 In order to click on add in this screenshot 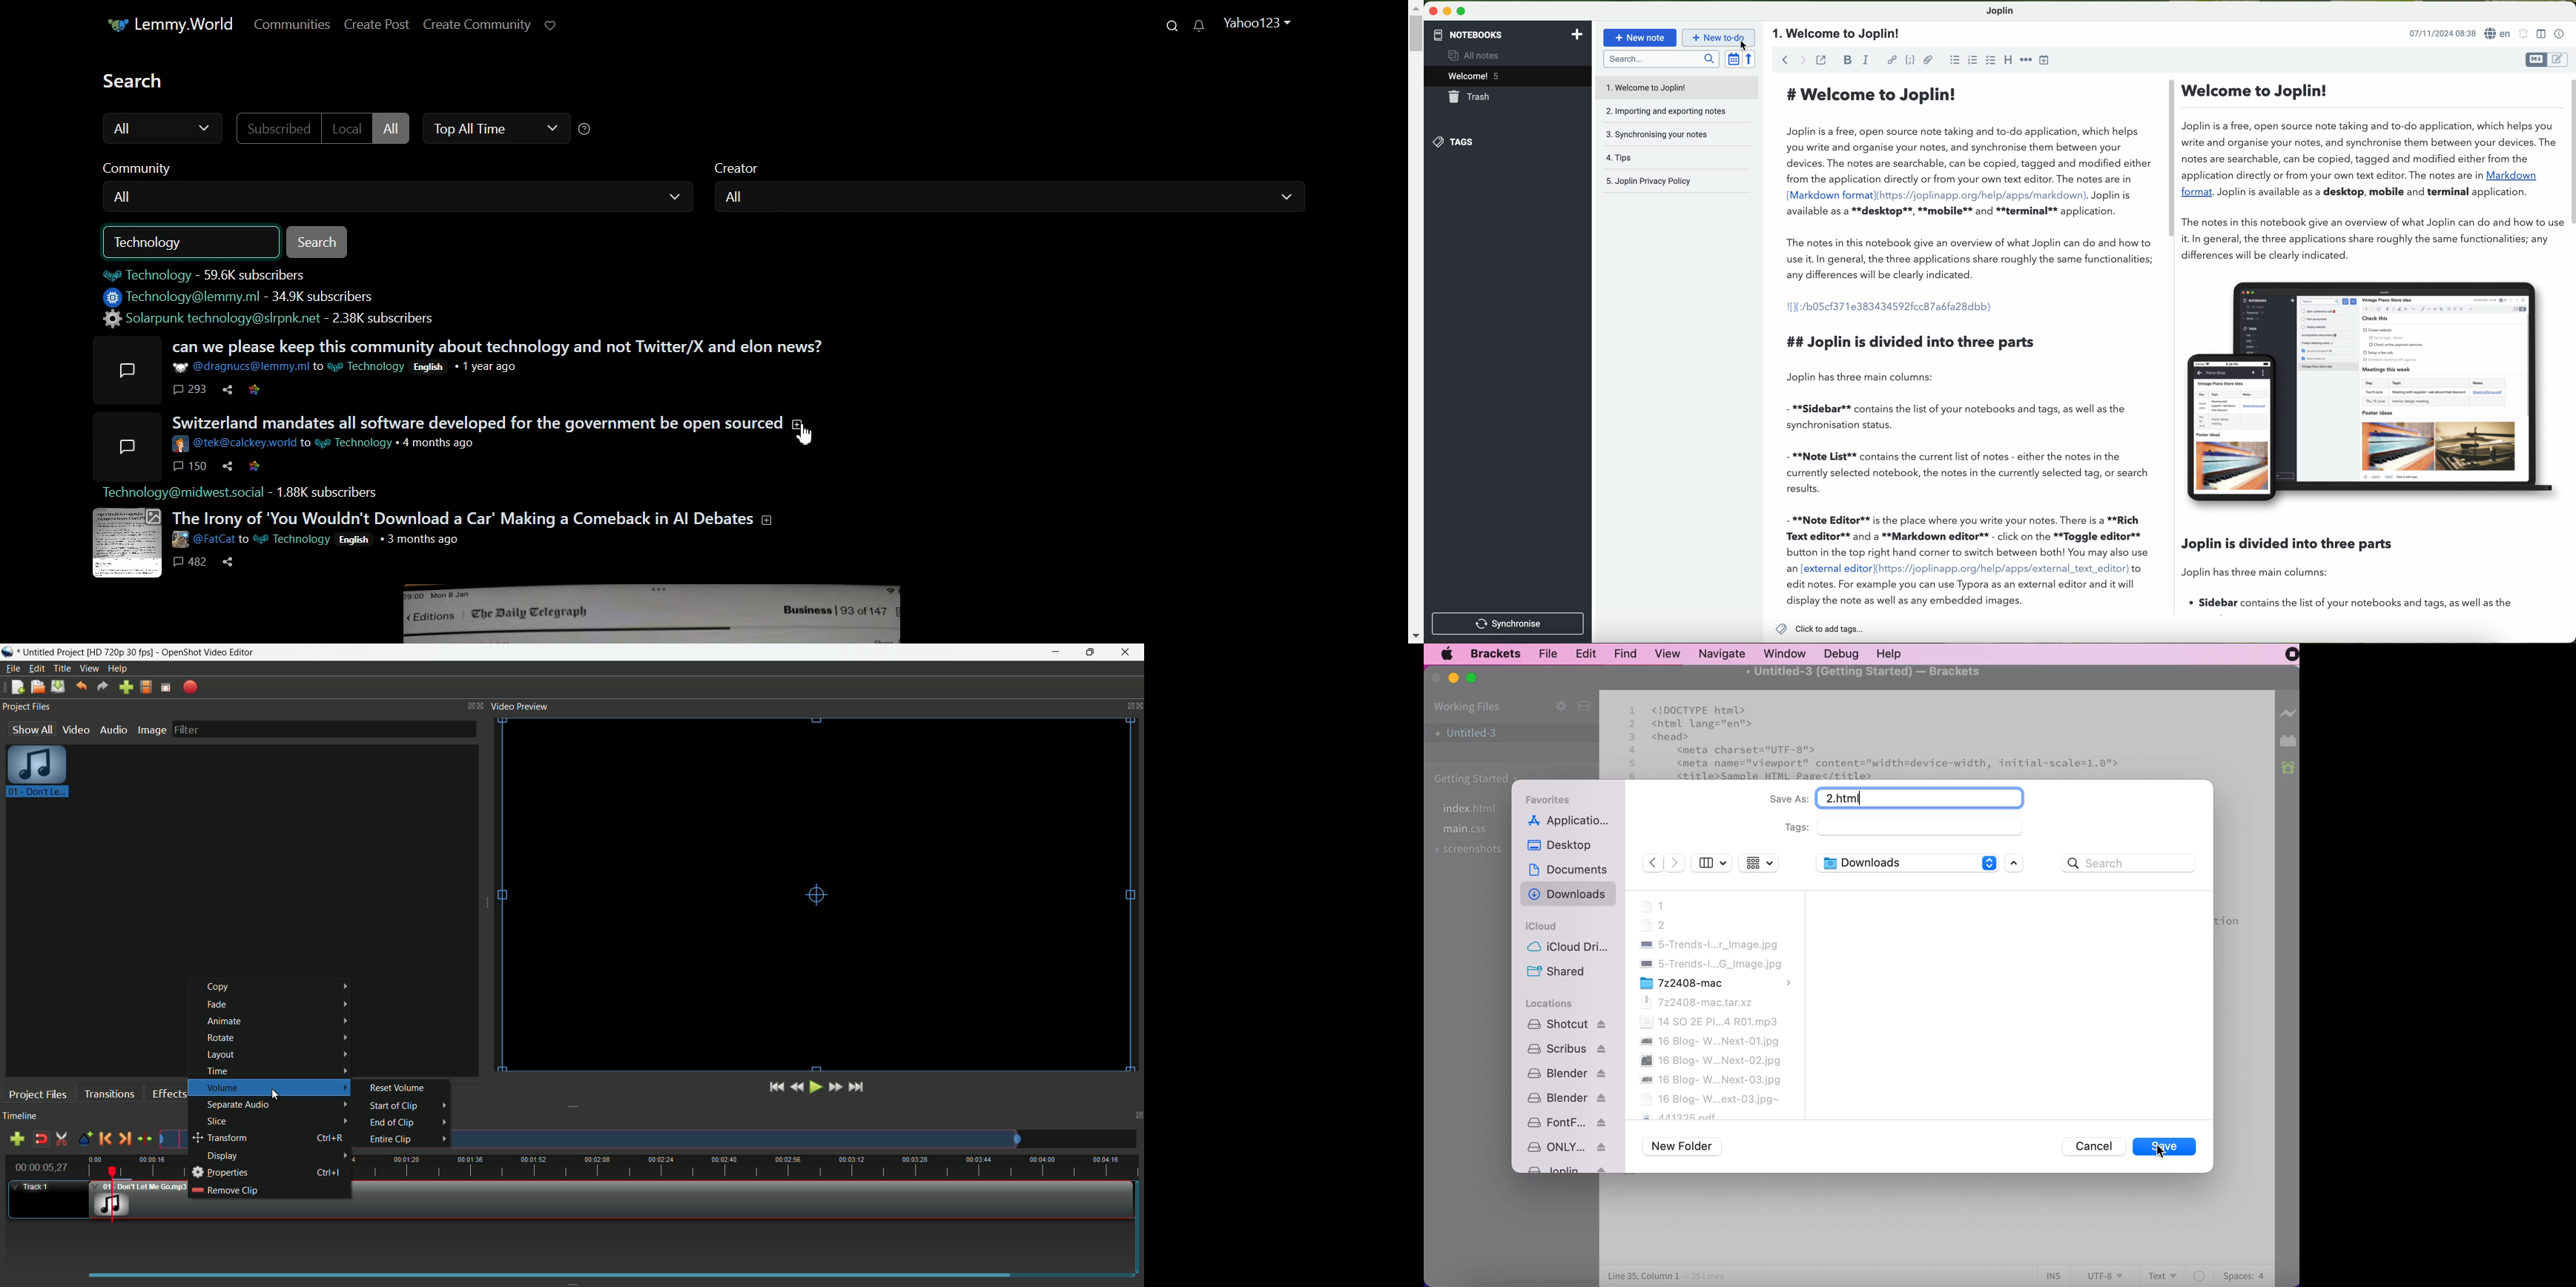, I will do `click(1577, 33)`.